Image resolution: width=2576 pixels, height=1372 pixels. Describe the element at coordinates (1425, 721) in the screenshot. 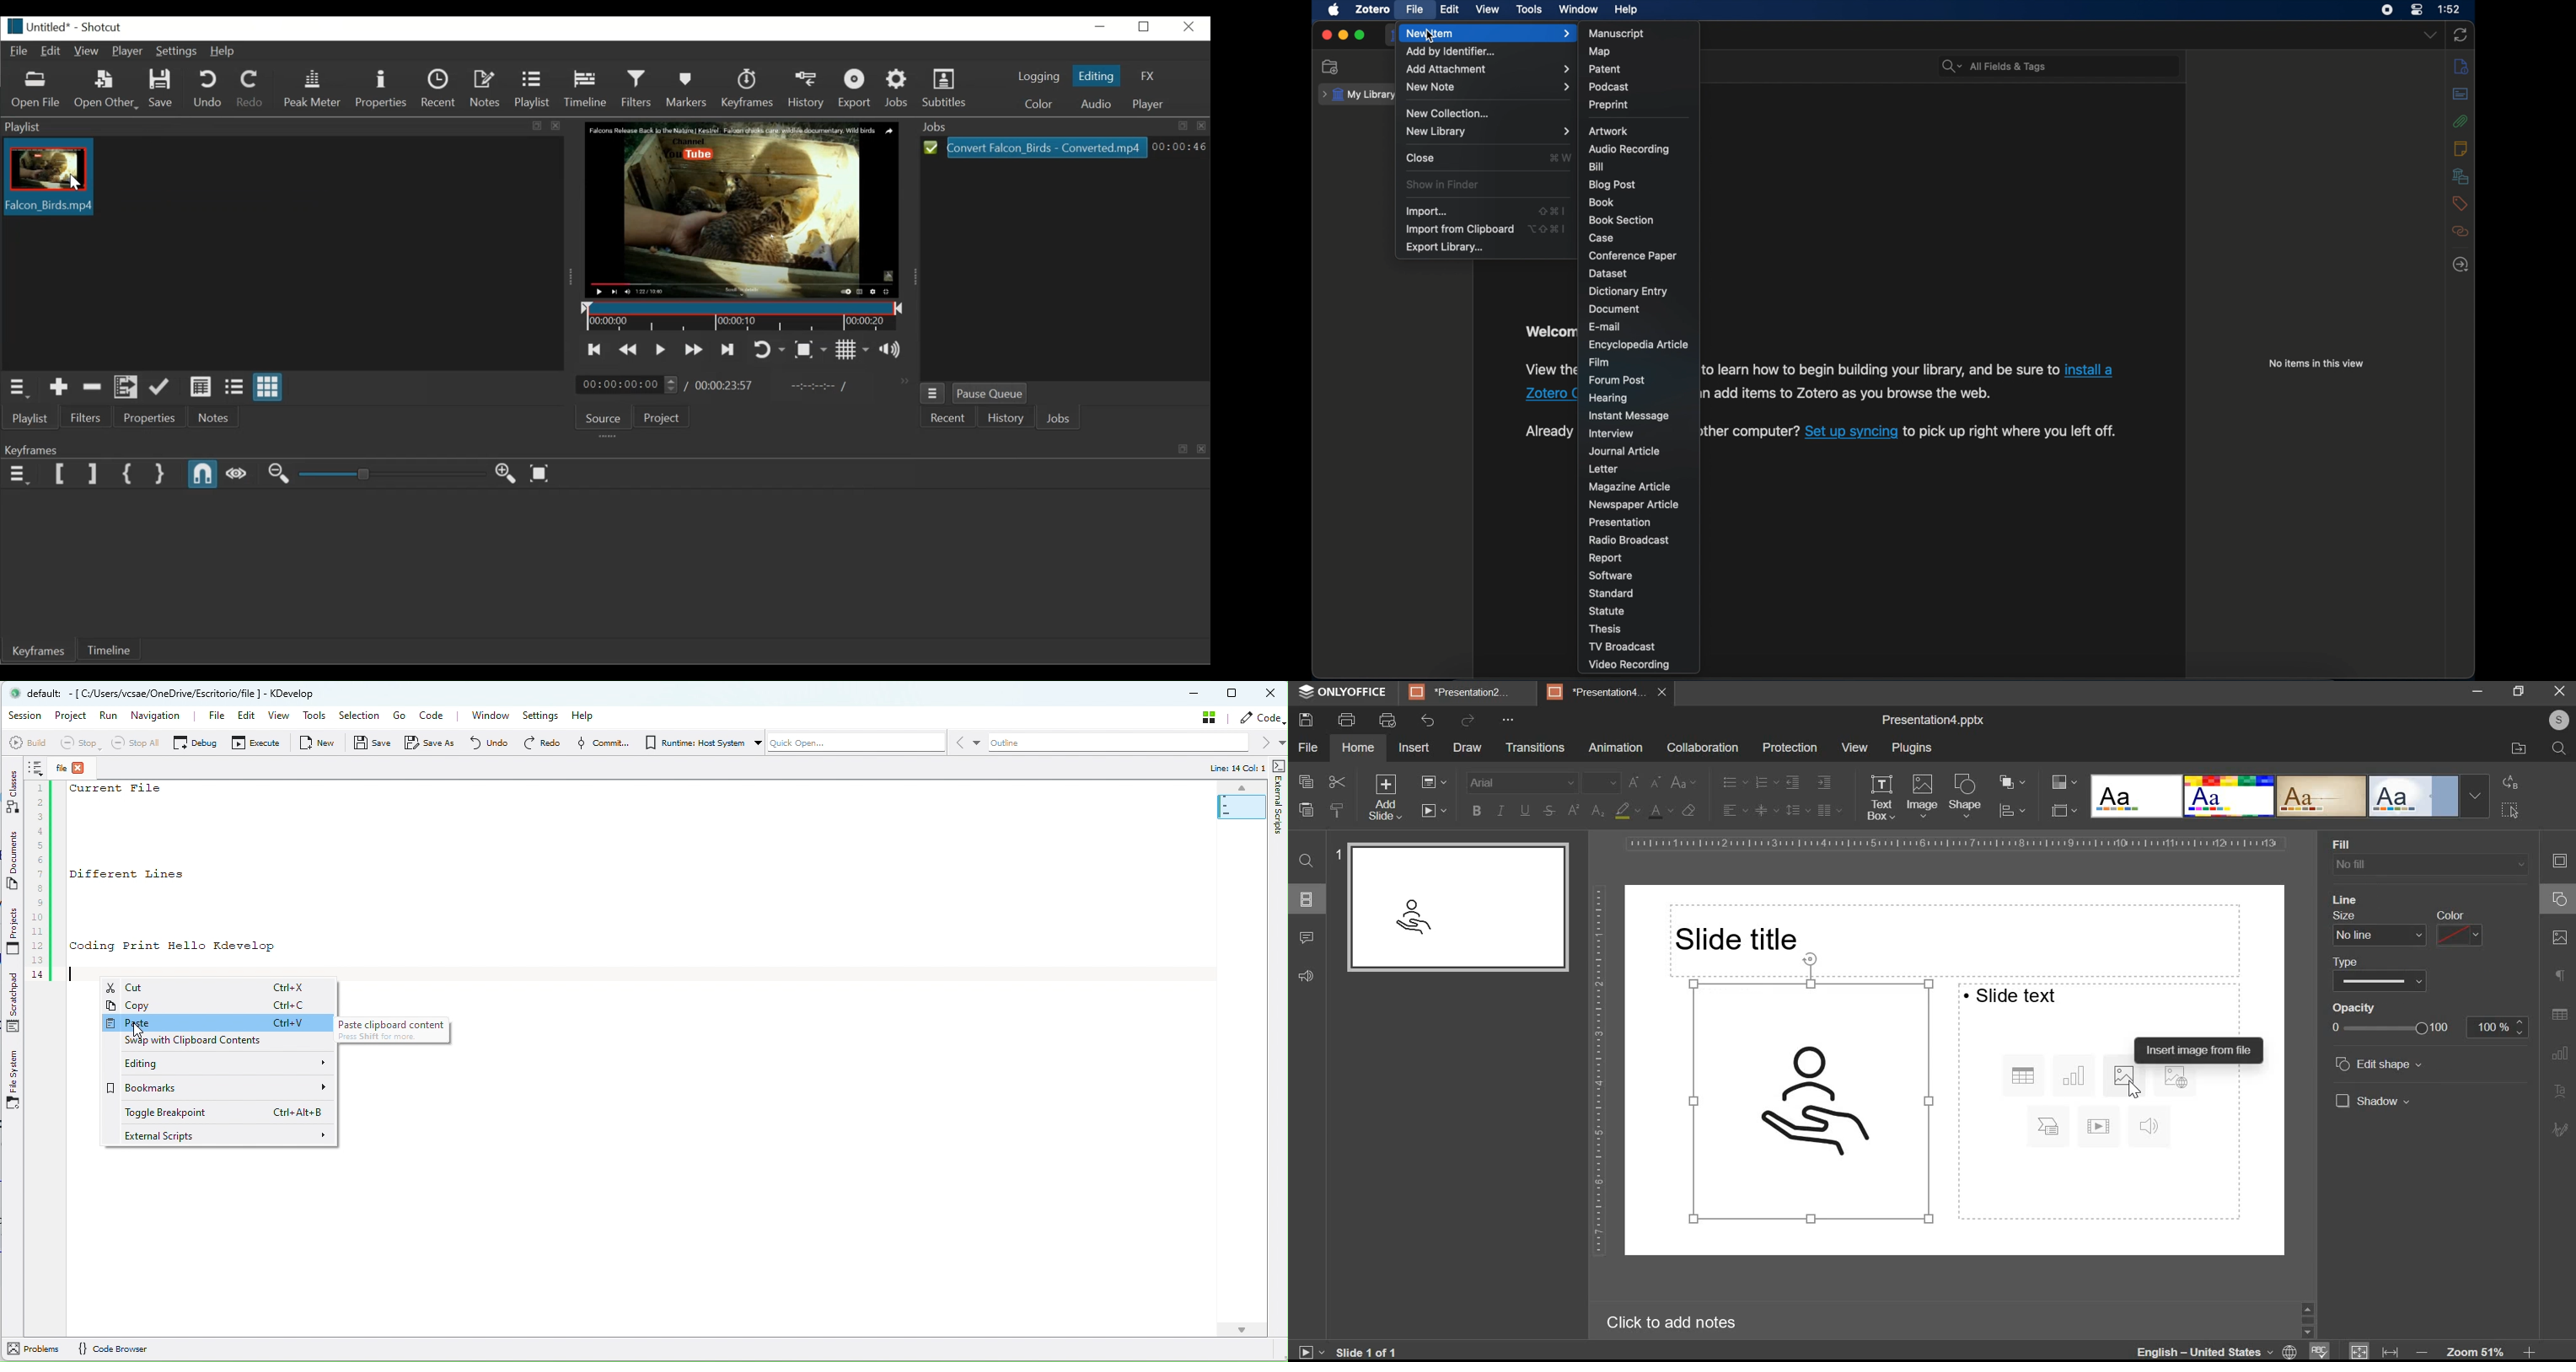

I see `undo` at that location.